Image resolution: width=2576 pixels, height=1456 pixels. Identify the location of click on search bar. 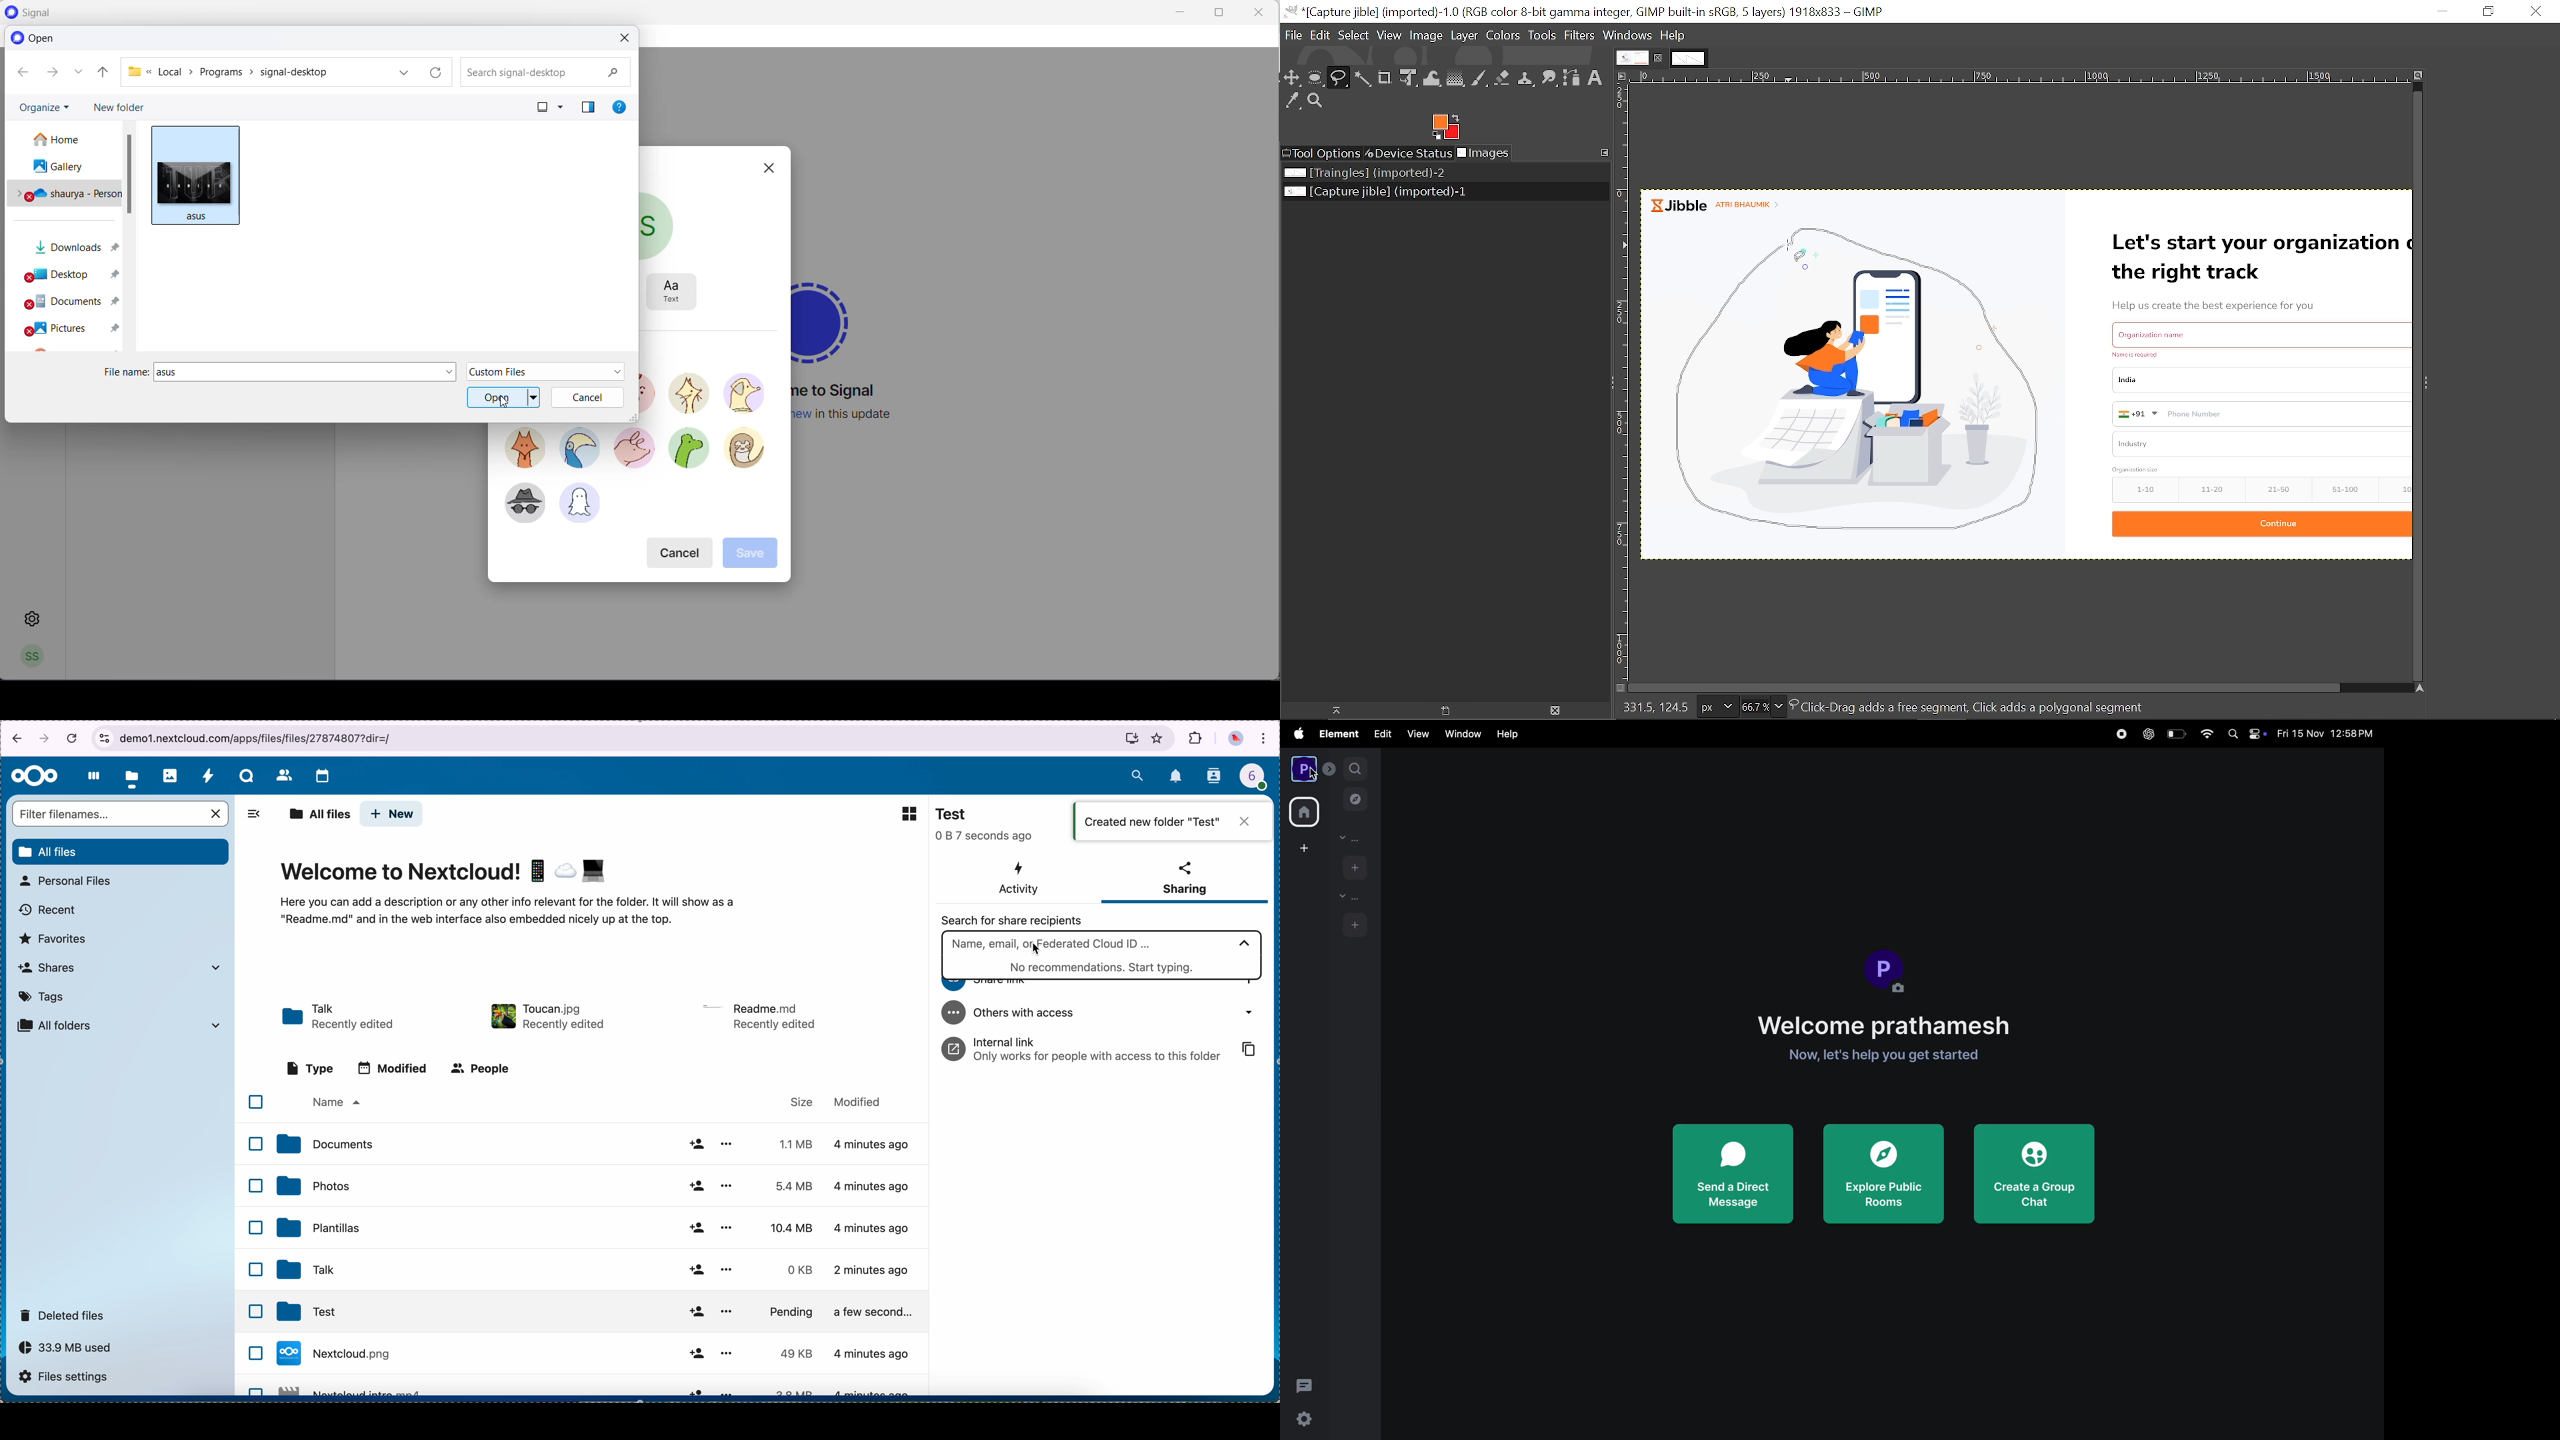
(1101, 945).